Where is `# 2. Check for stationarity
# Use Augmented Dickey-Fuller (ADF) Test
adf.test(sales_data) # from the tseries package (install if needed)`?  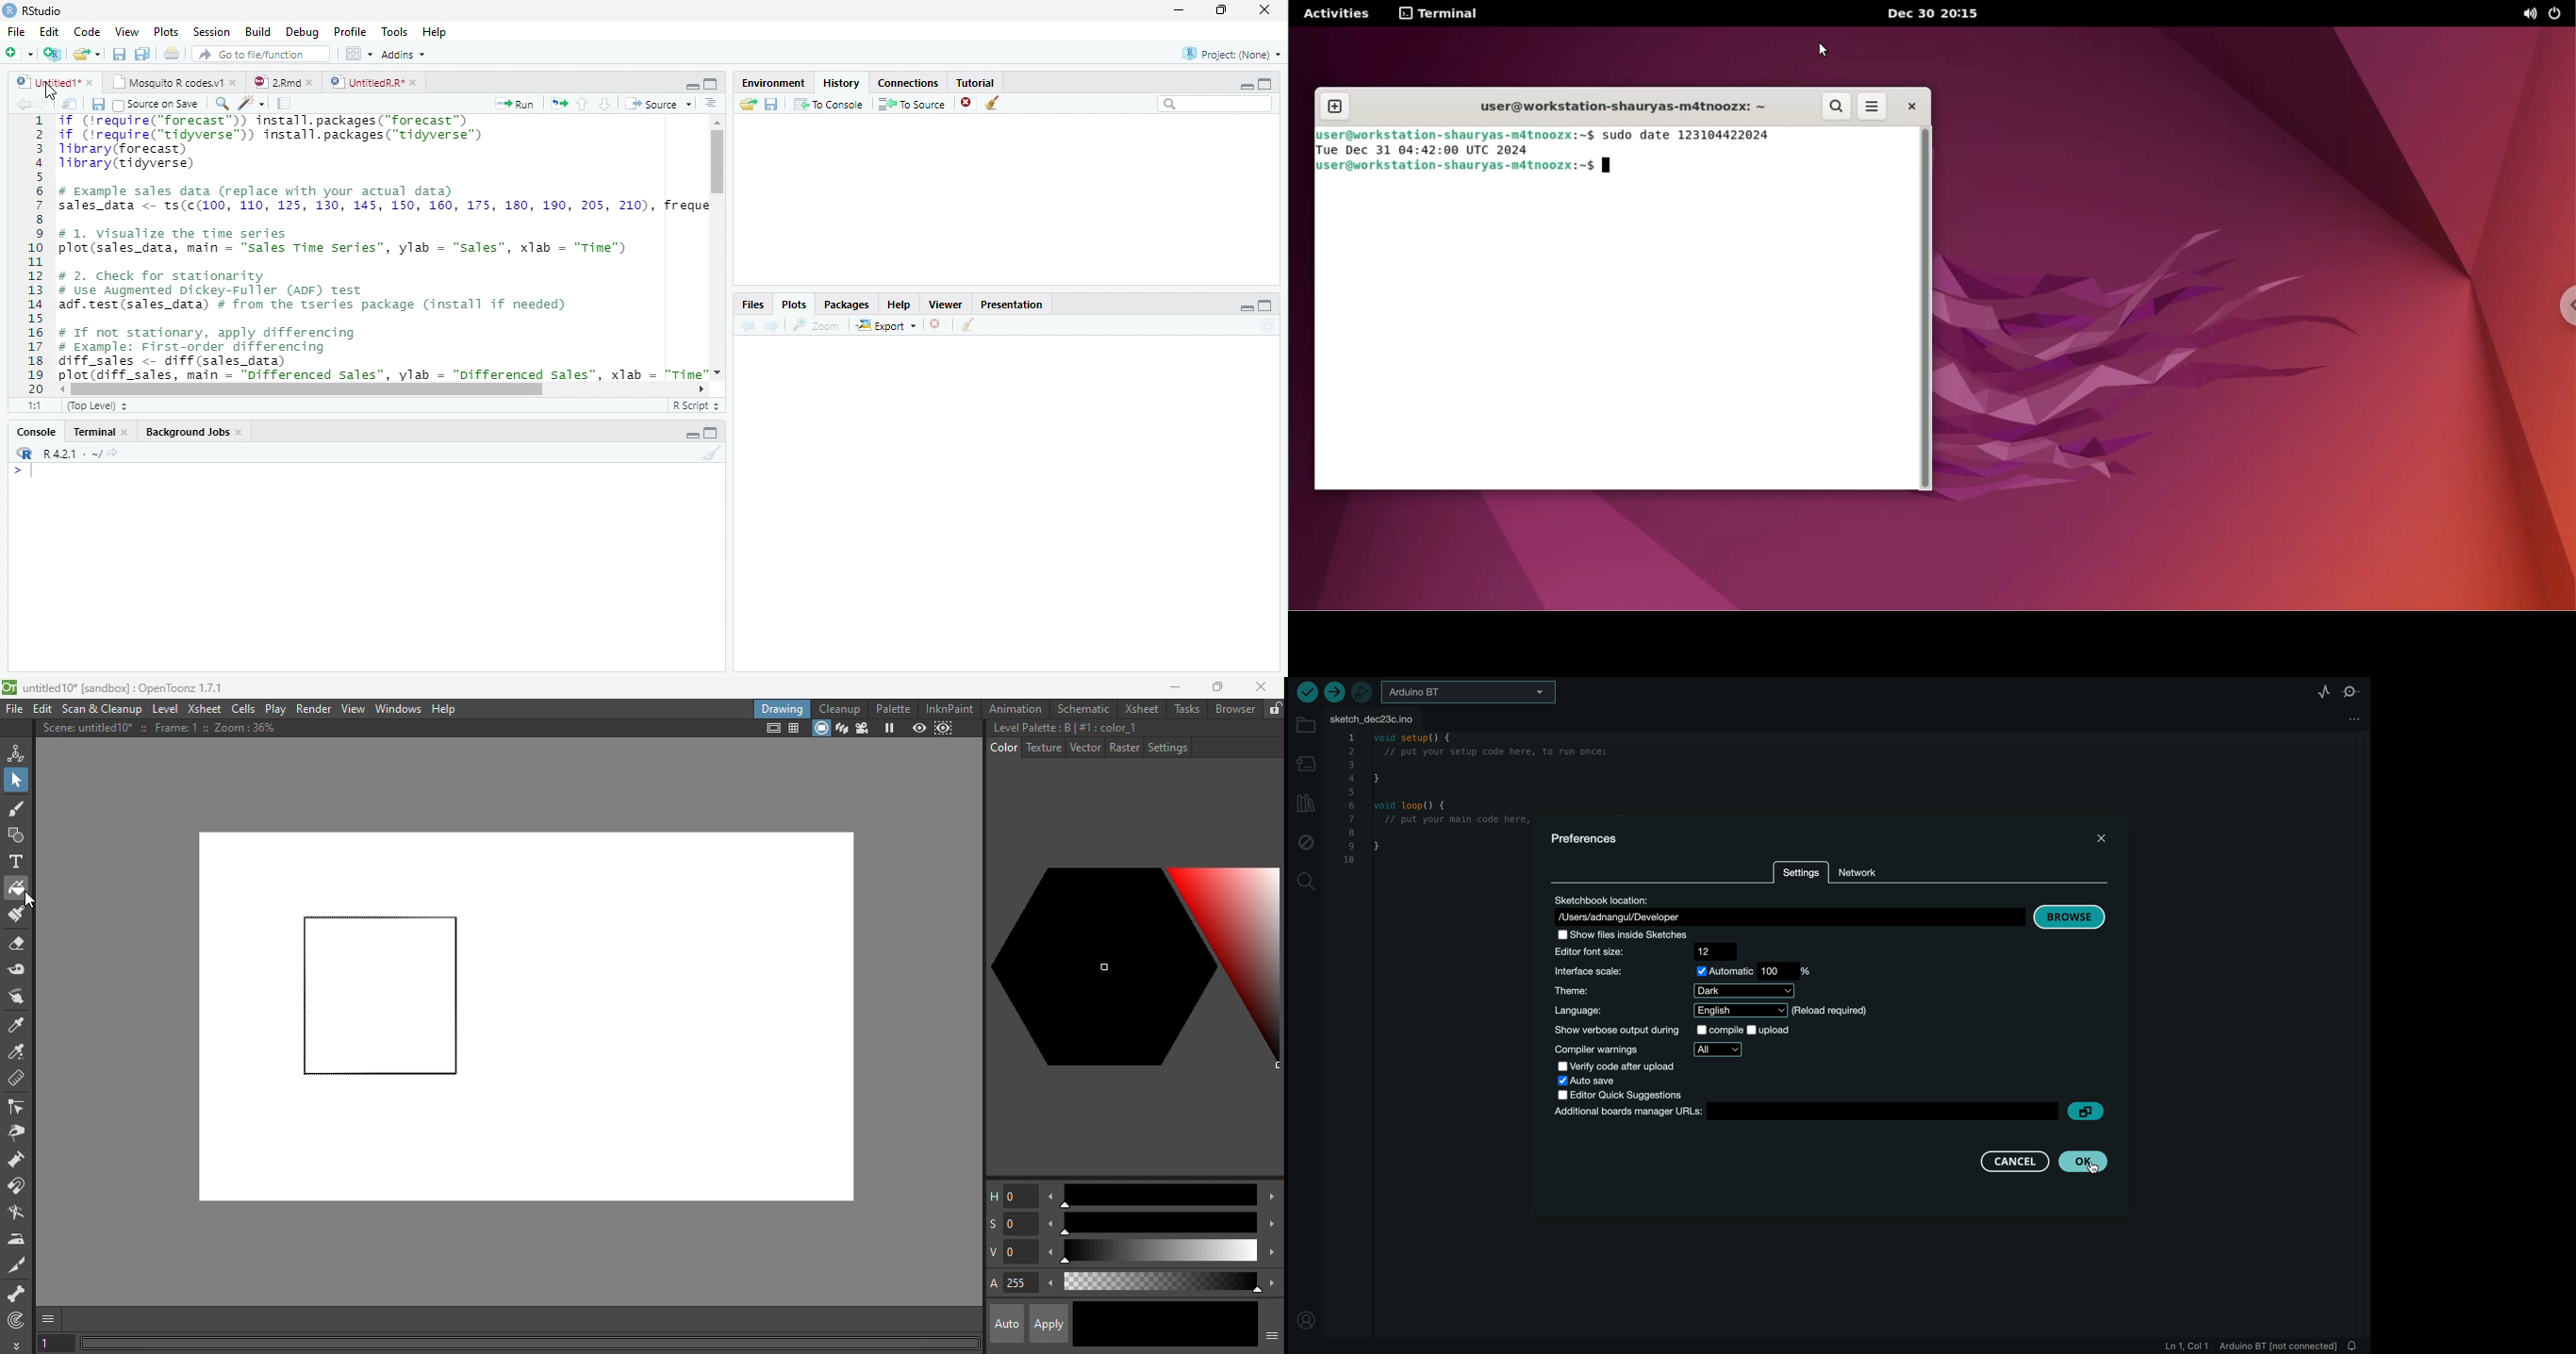
# 2. Check for stationarity
# Use Augmented Dickey-Fuller (ADF) Test
adf.test(sales_data) # from the tseries package (install if needed) is located at coordinates (313, 291).